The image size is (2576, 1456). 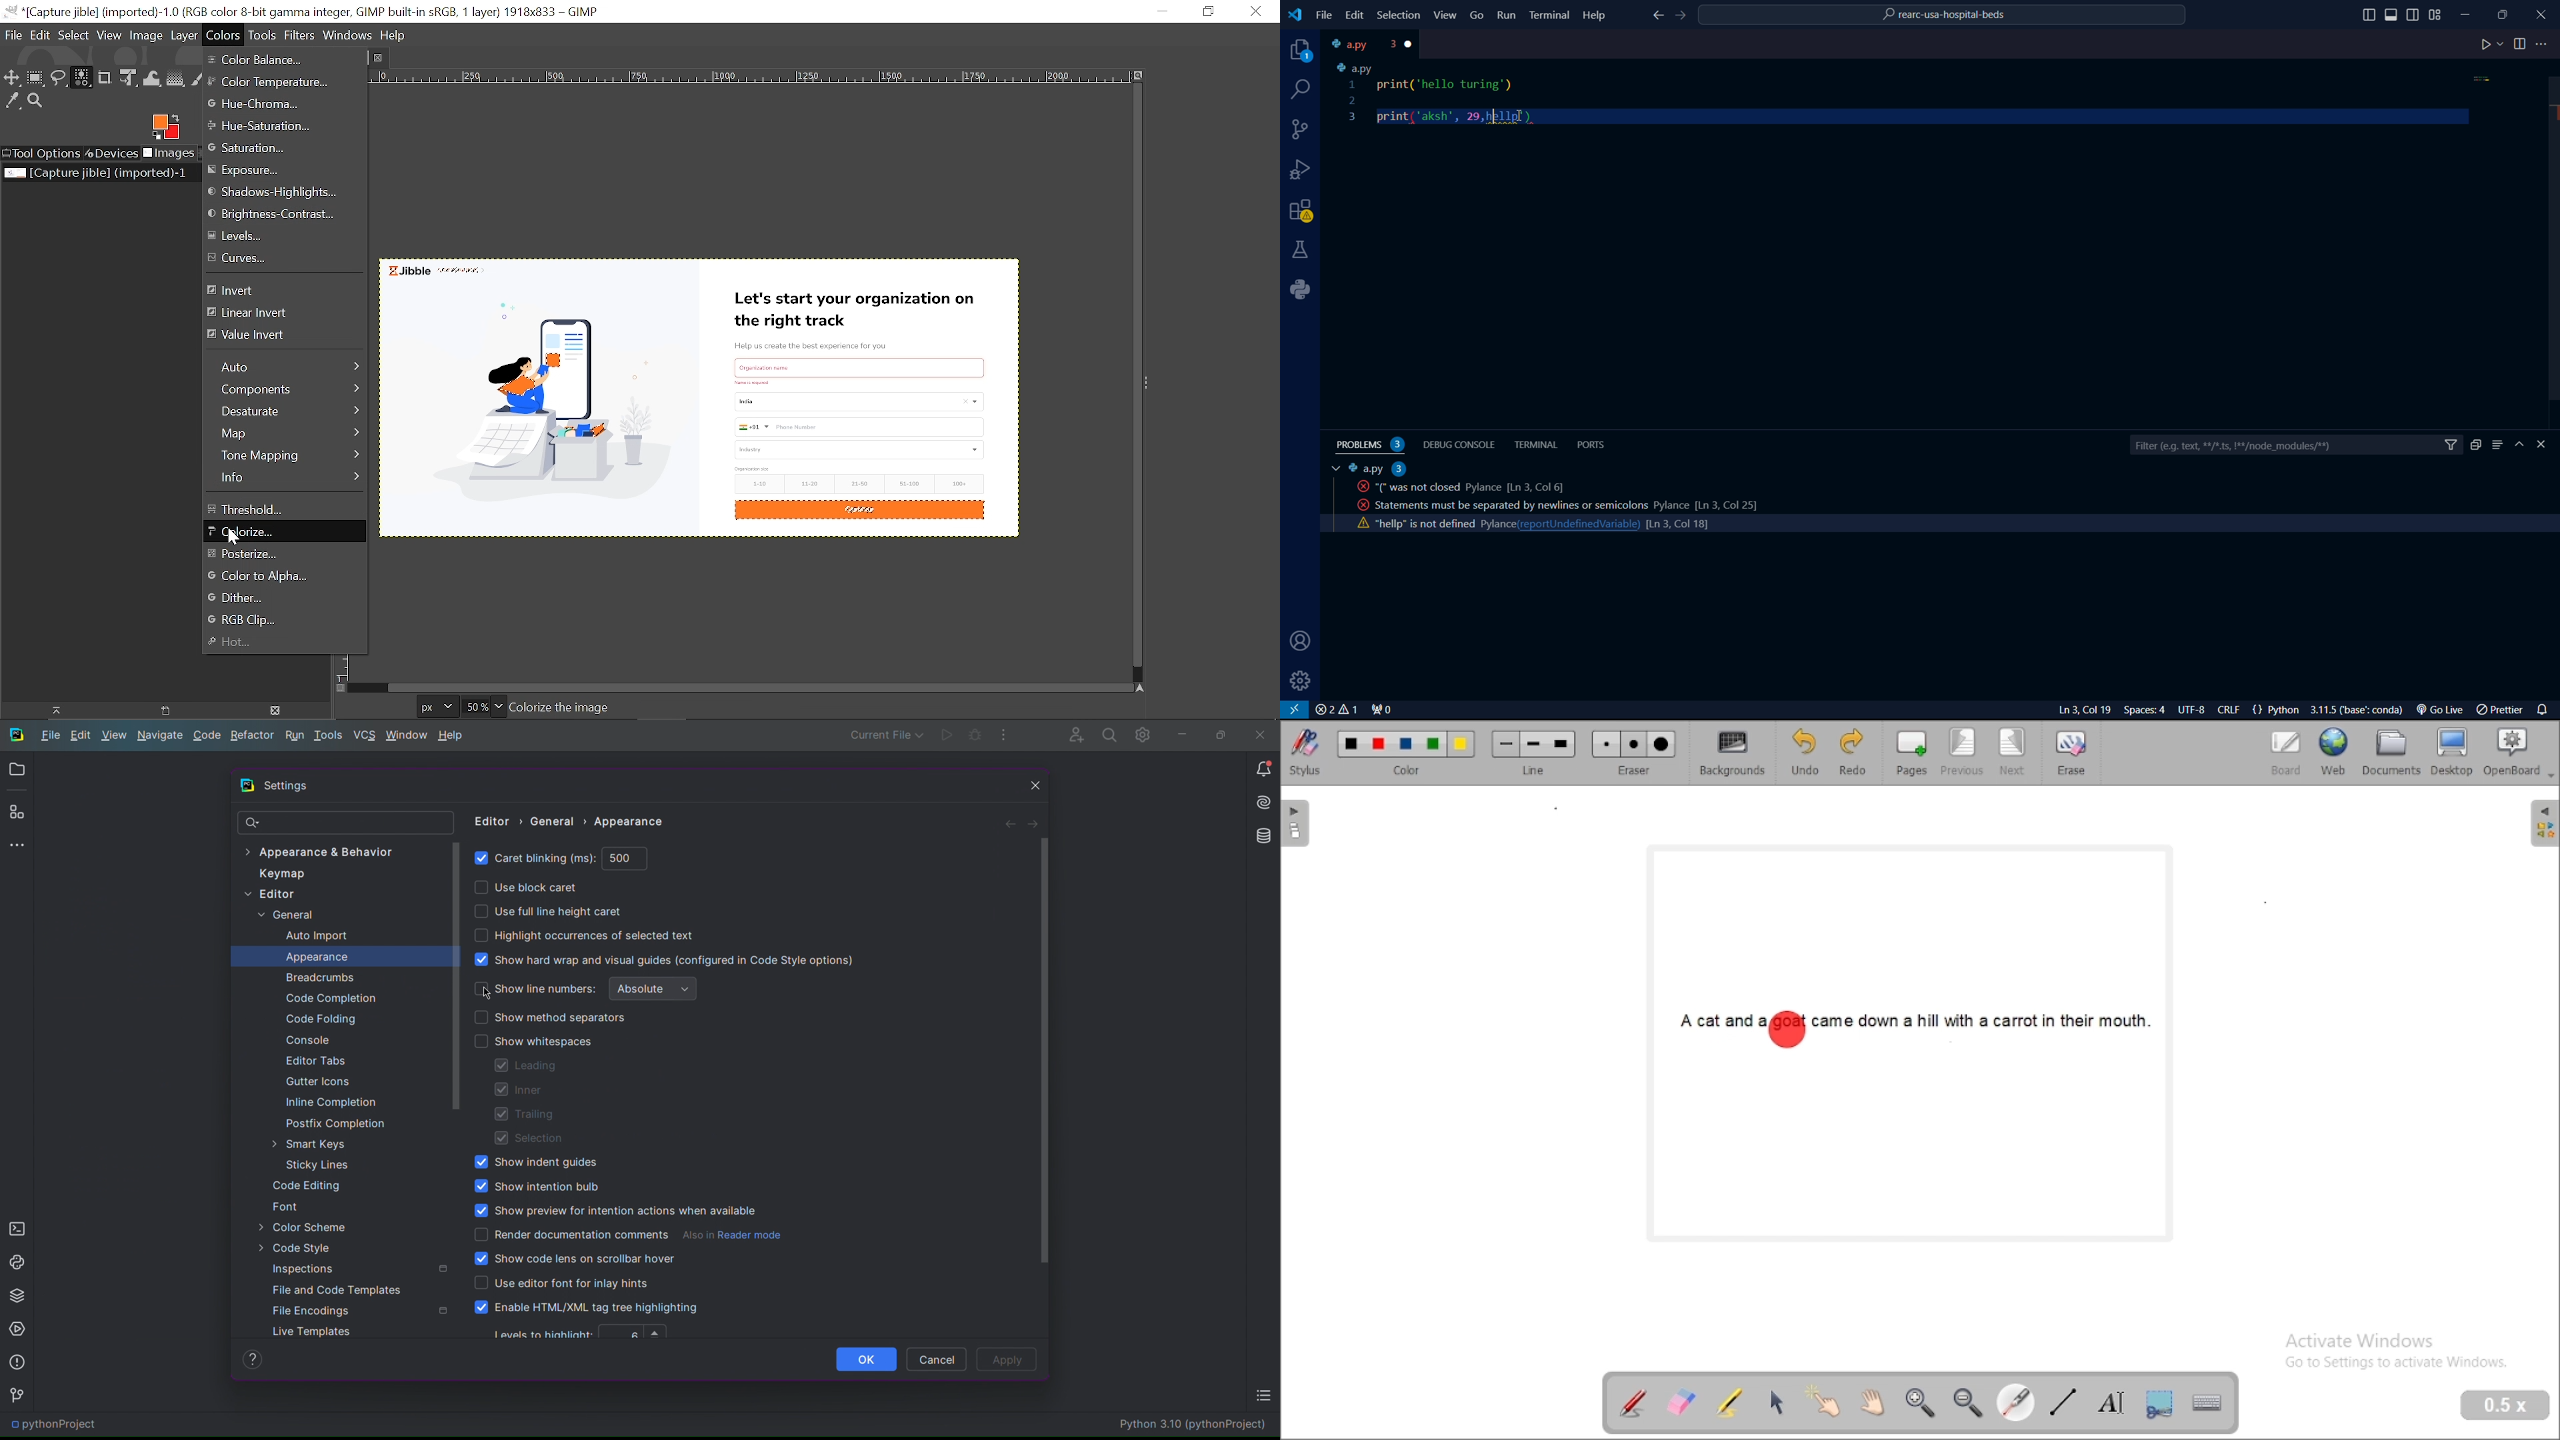 I want to click on Color Scheme, so click(x=309, y=1228).